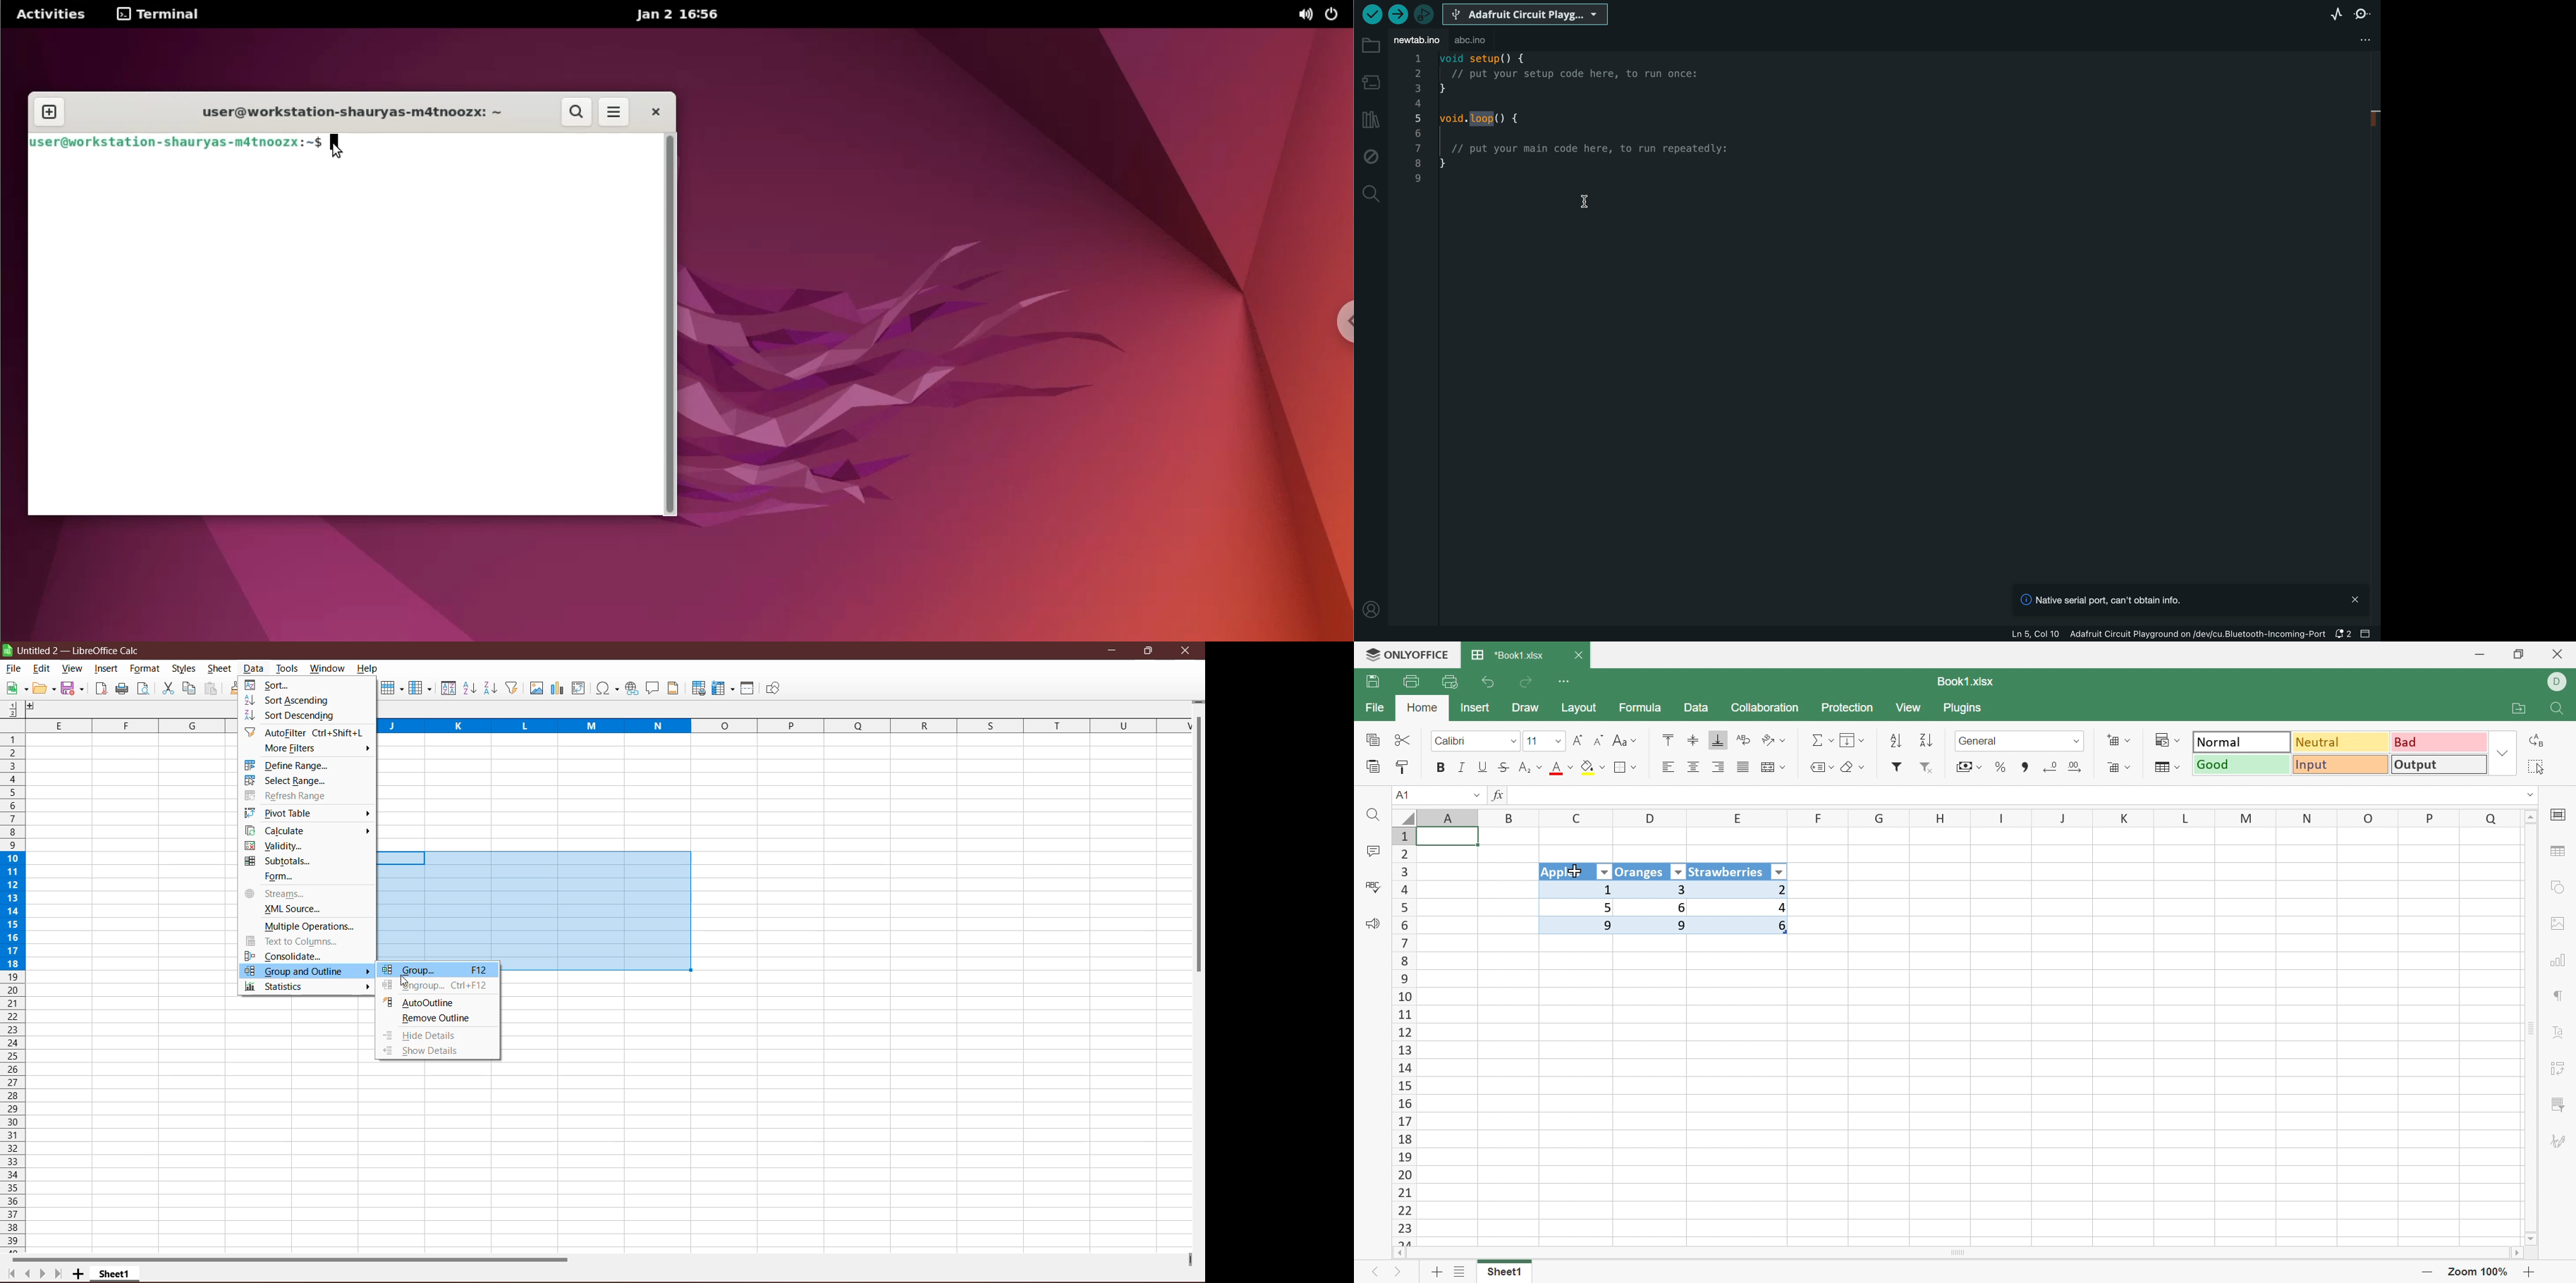 The width and height of the screenshot is (2576, 1288). I want to click on Paragraph settings, so click(2560, 998).